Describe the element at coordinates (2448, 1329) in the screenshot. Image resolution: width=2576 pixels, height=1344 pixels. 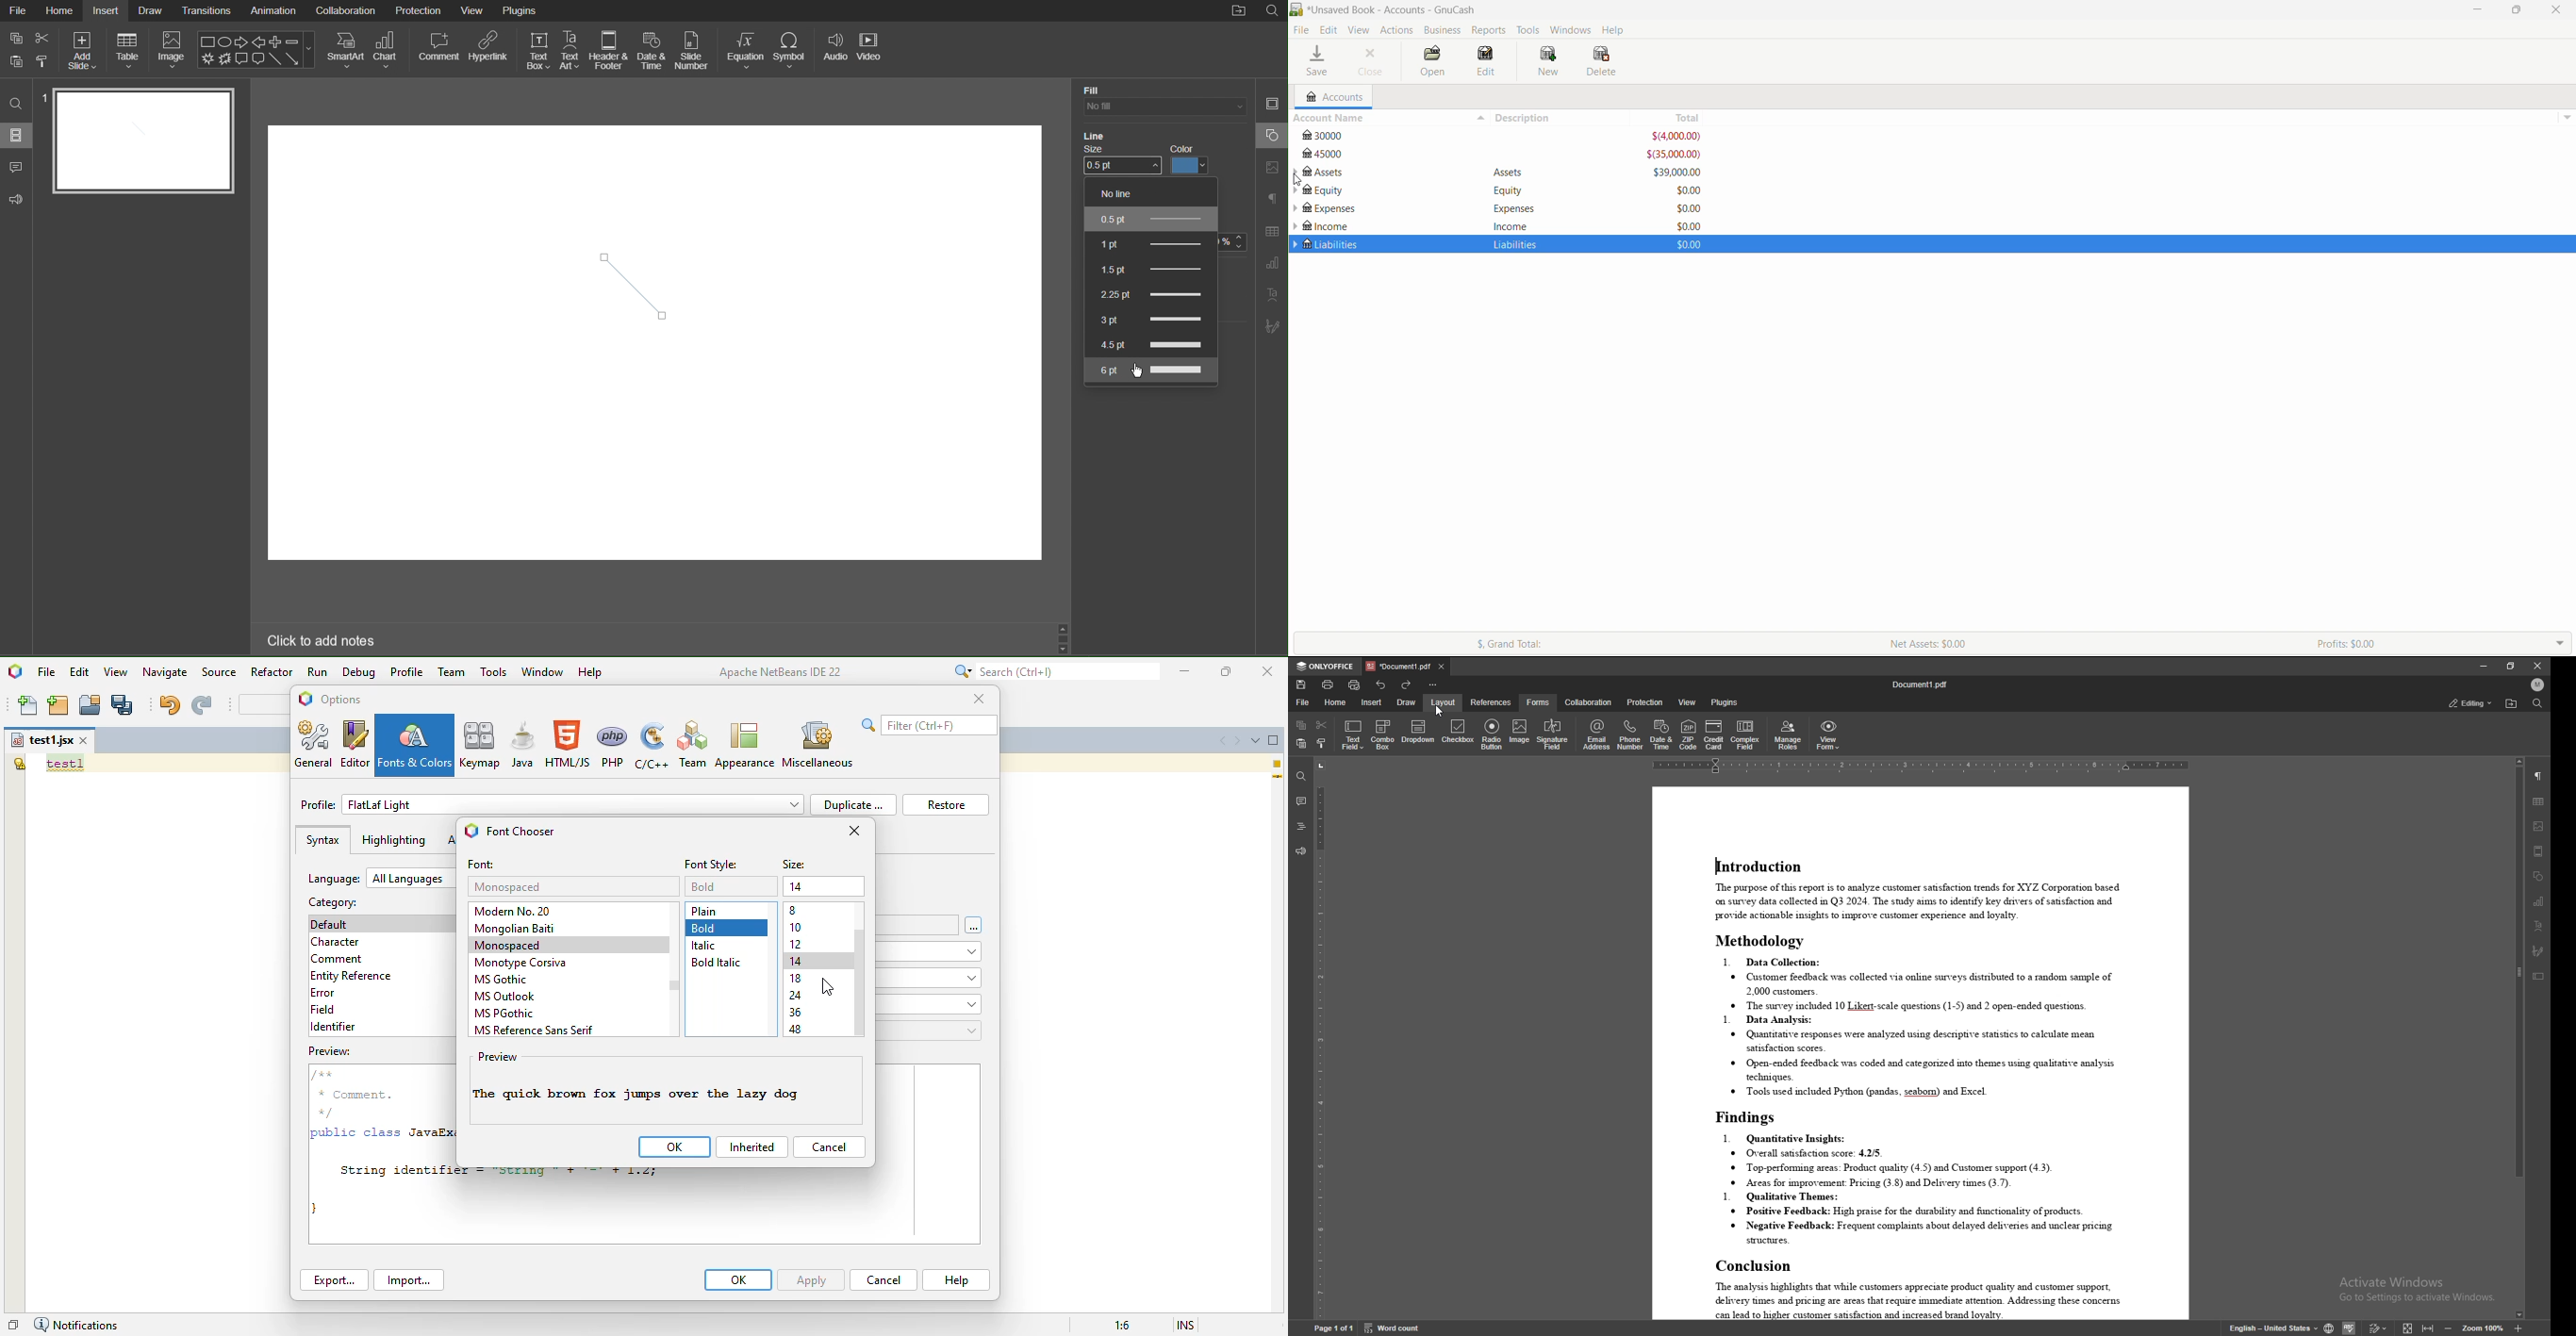
I see `zoom out` at that location.